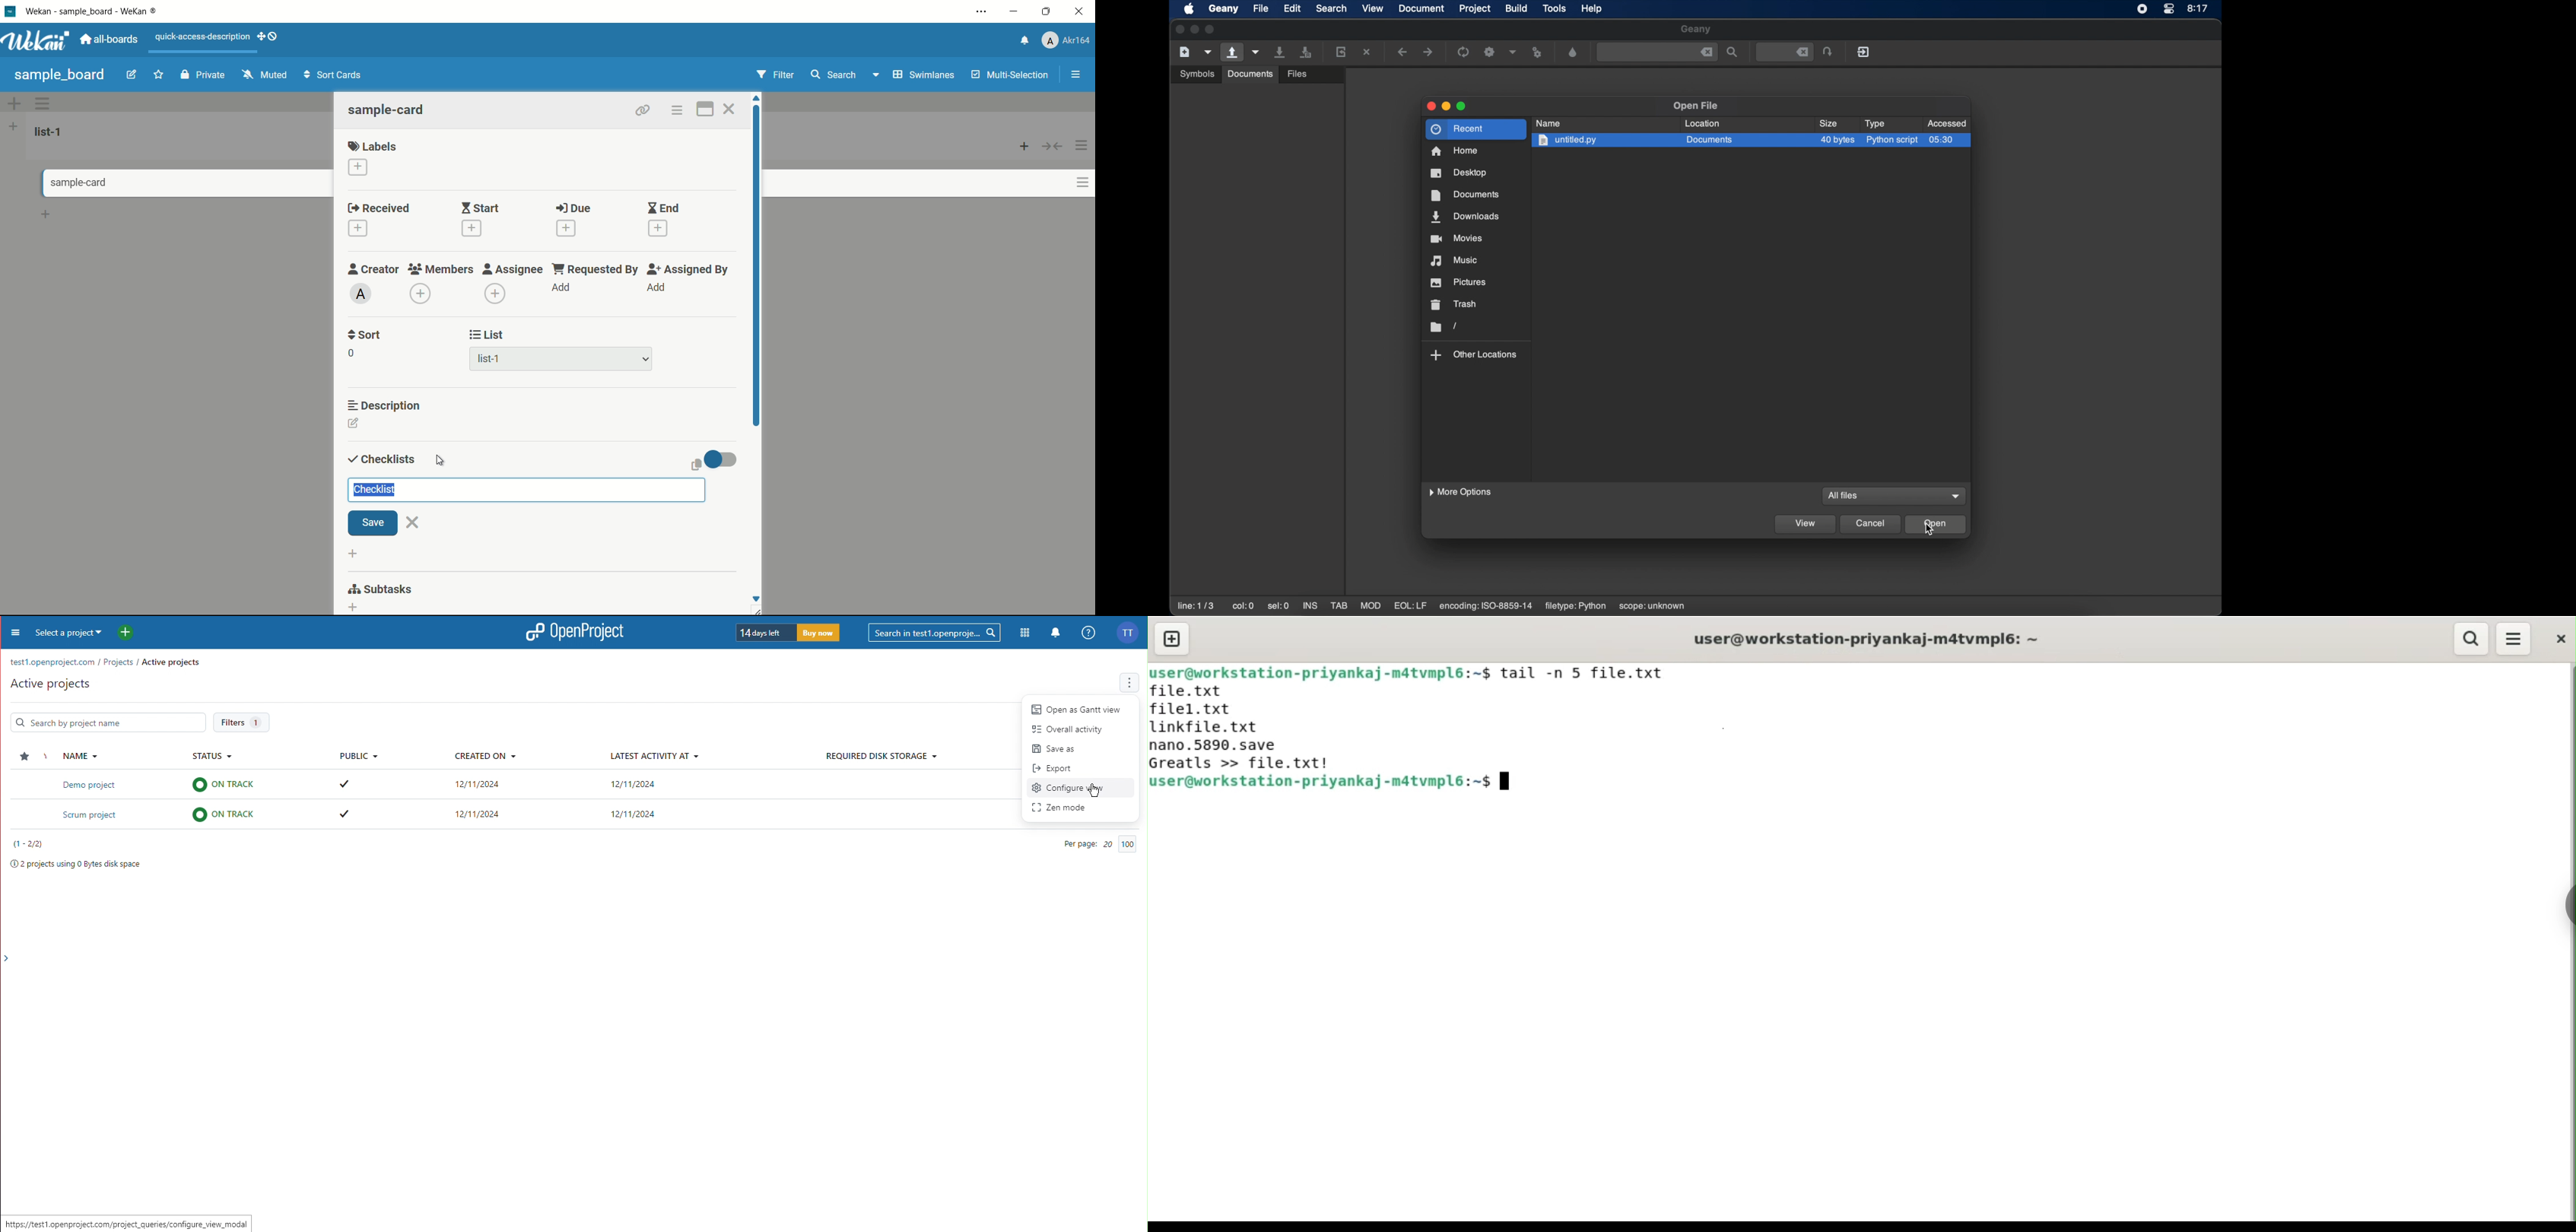  Describe the element at coordinates (1054, 634) in the screenshot. I see `Notifications` at that location.